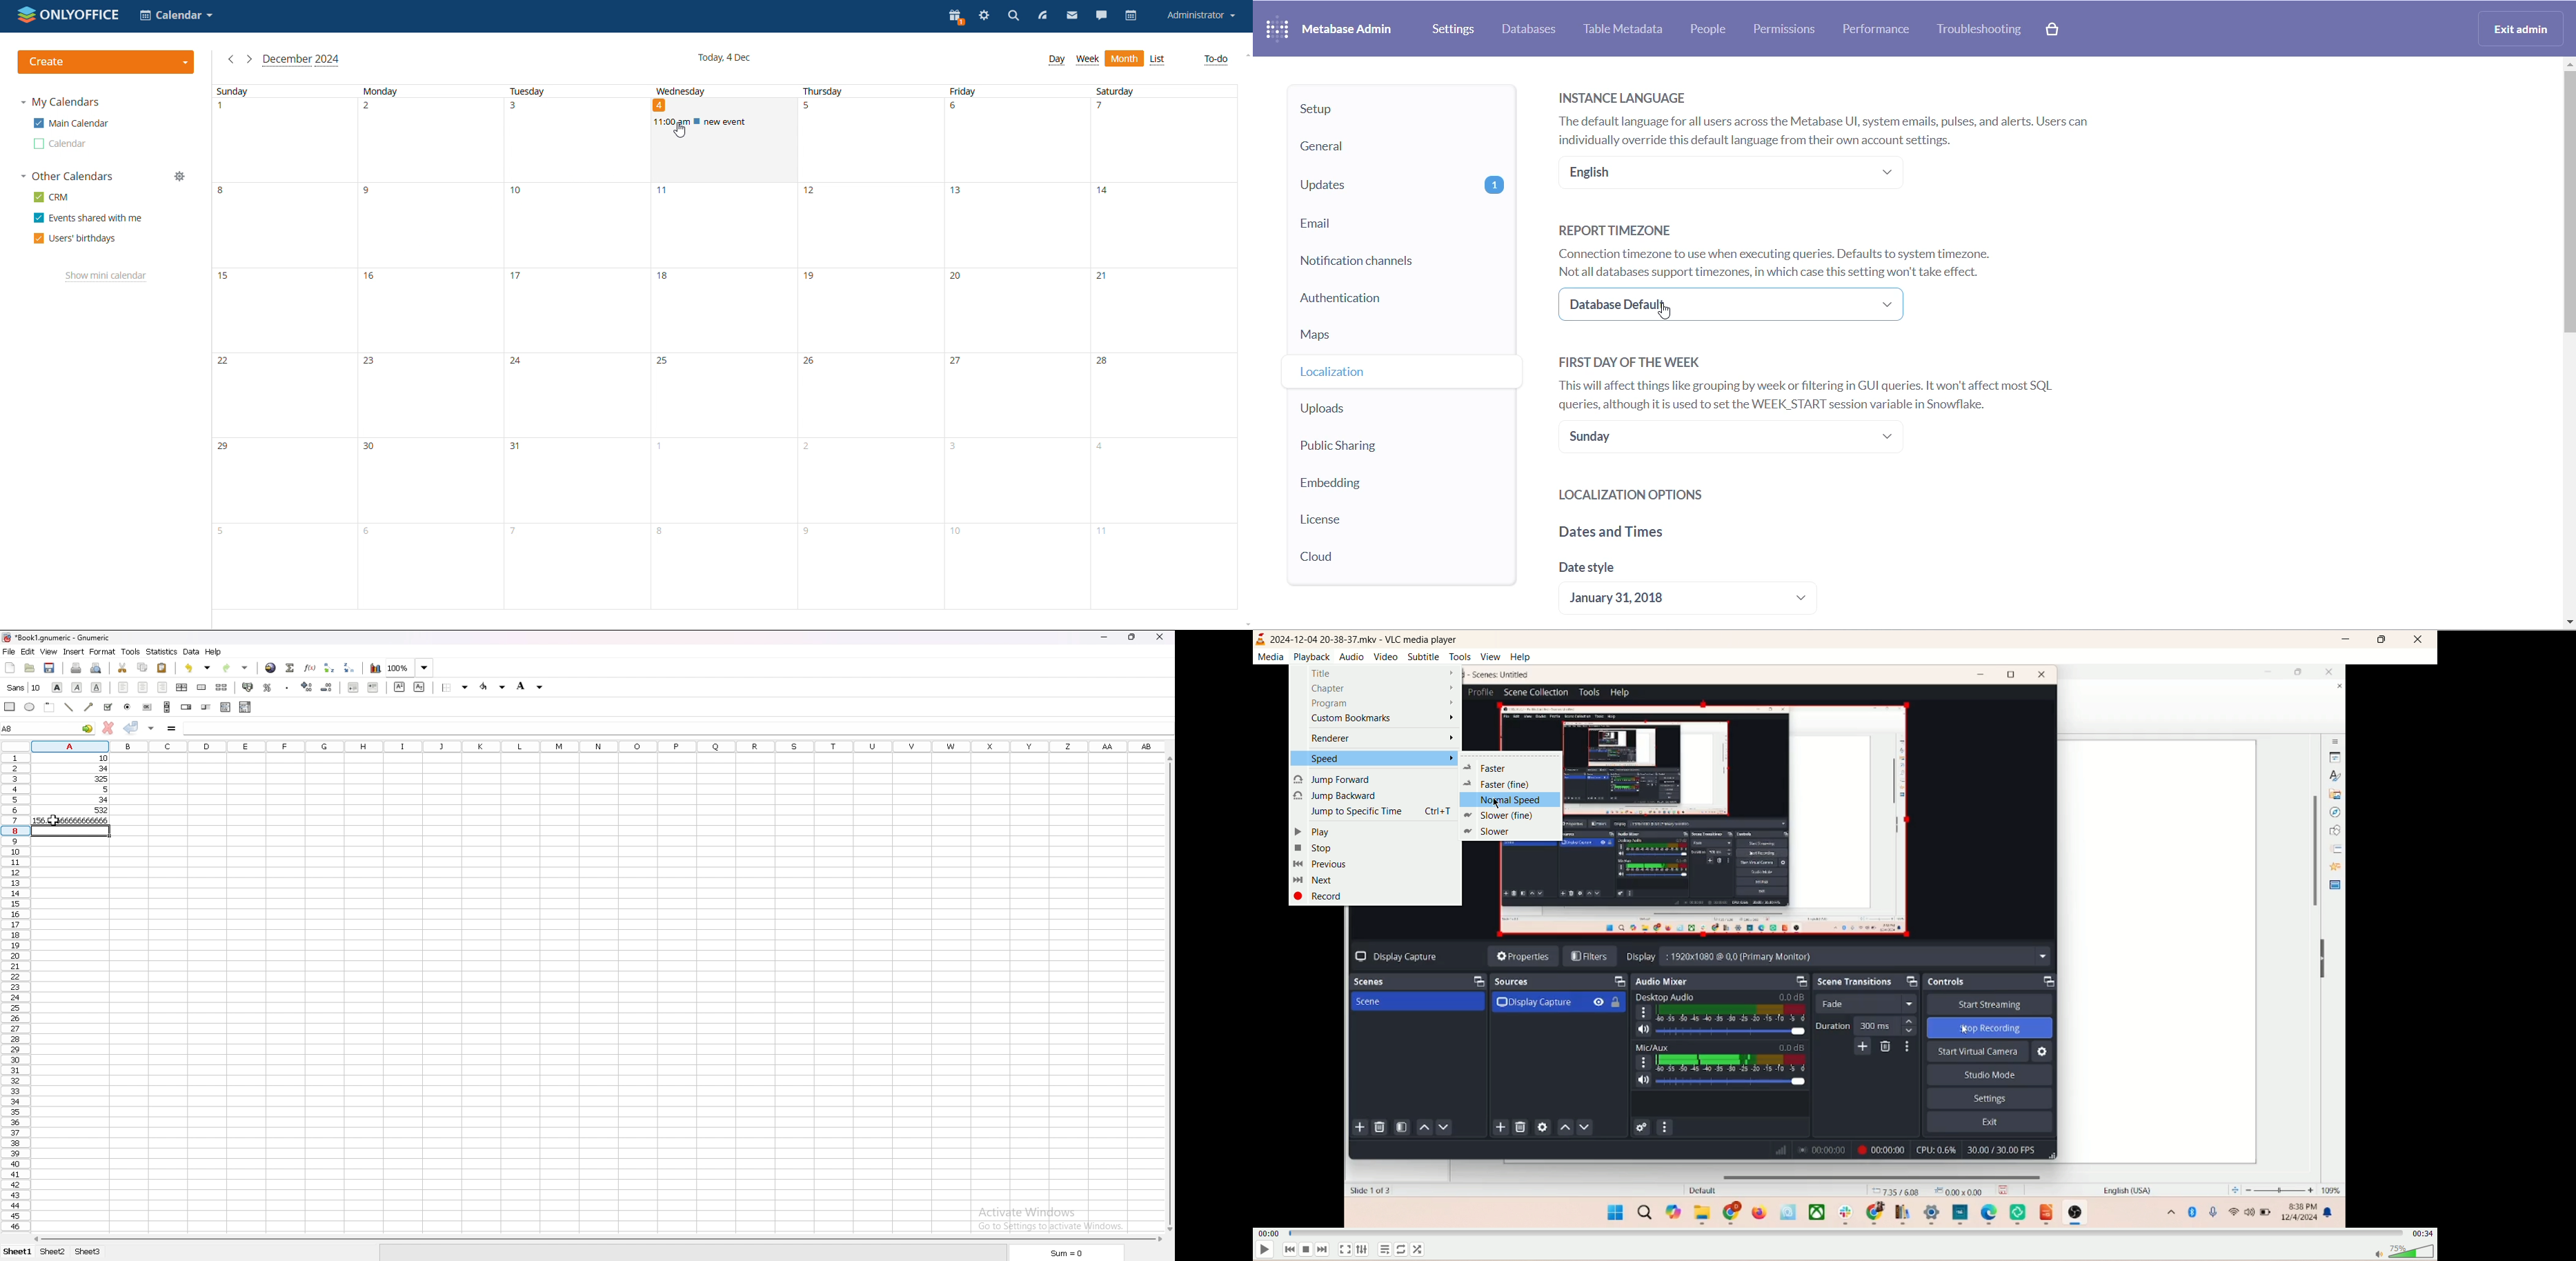 This screenshot has width=2576, height=1288. What do you see at coordinates (1487, 833) in the screenshot?
I see `slower` at bounding box center [1487, 833].